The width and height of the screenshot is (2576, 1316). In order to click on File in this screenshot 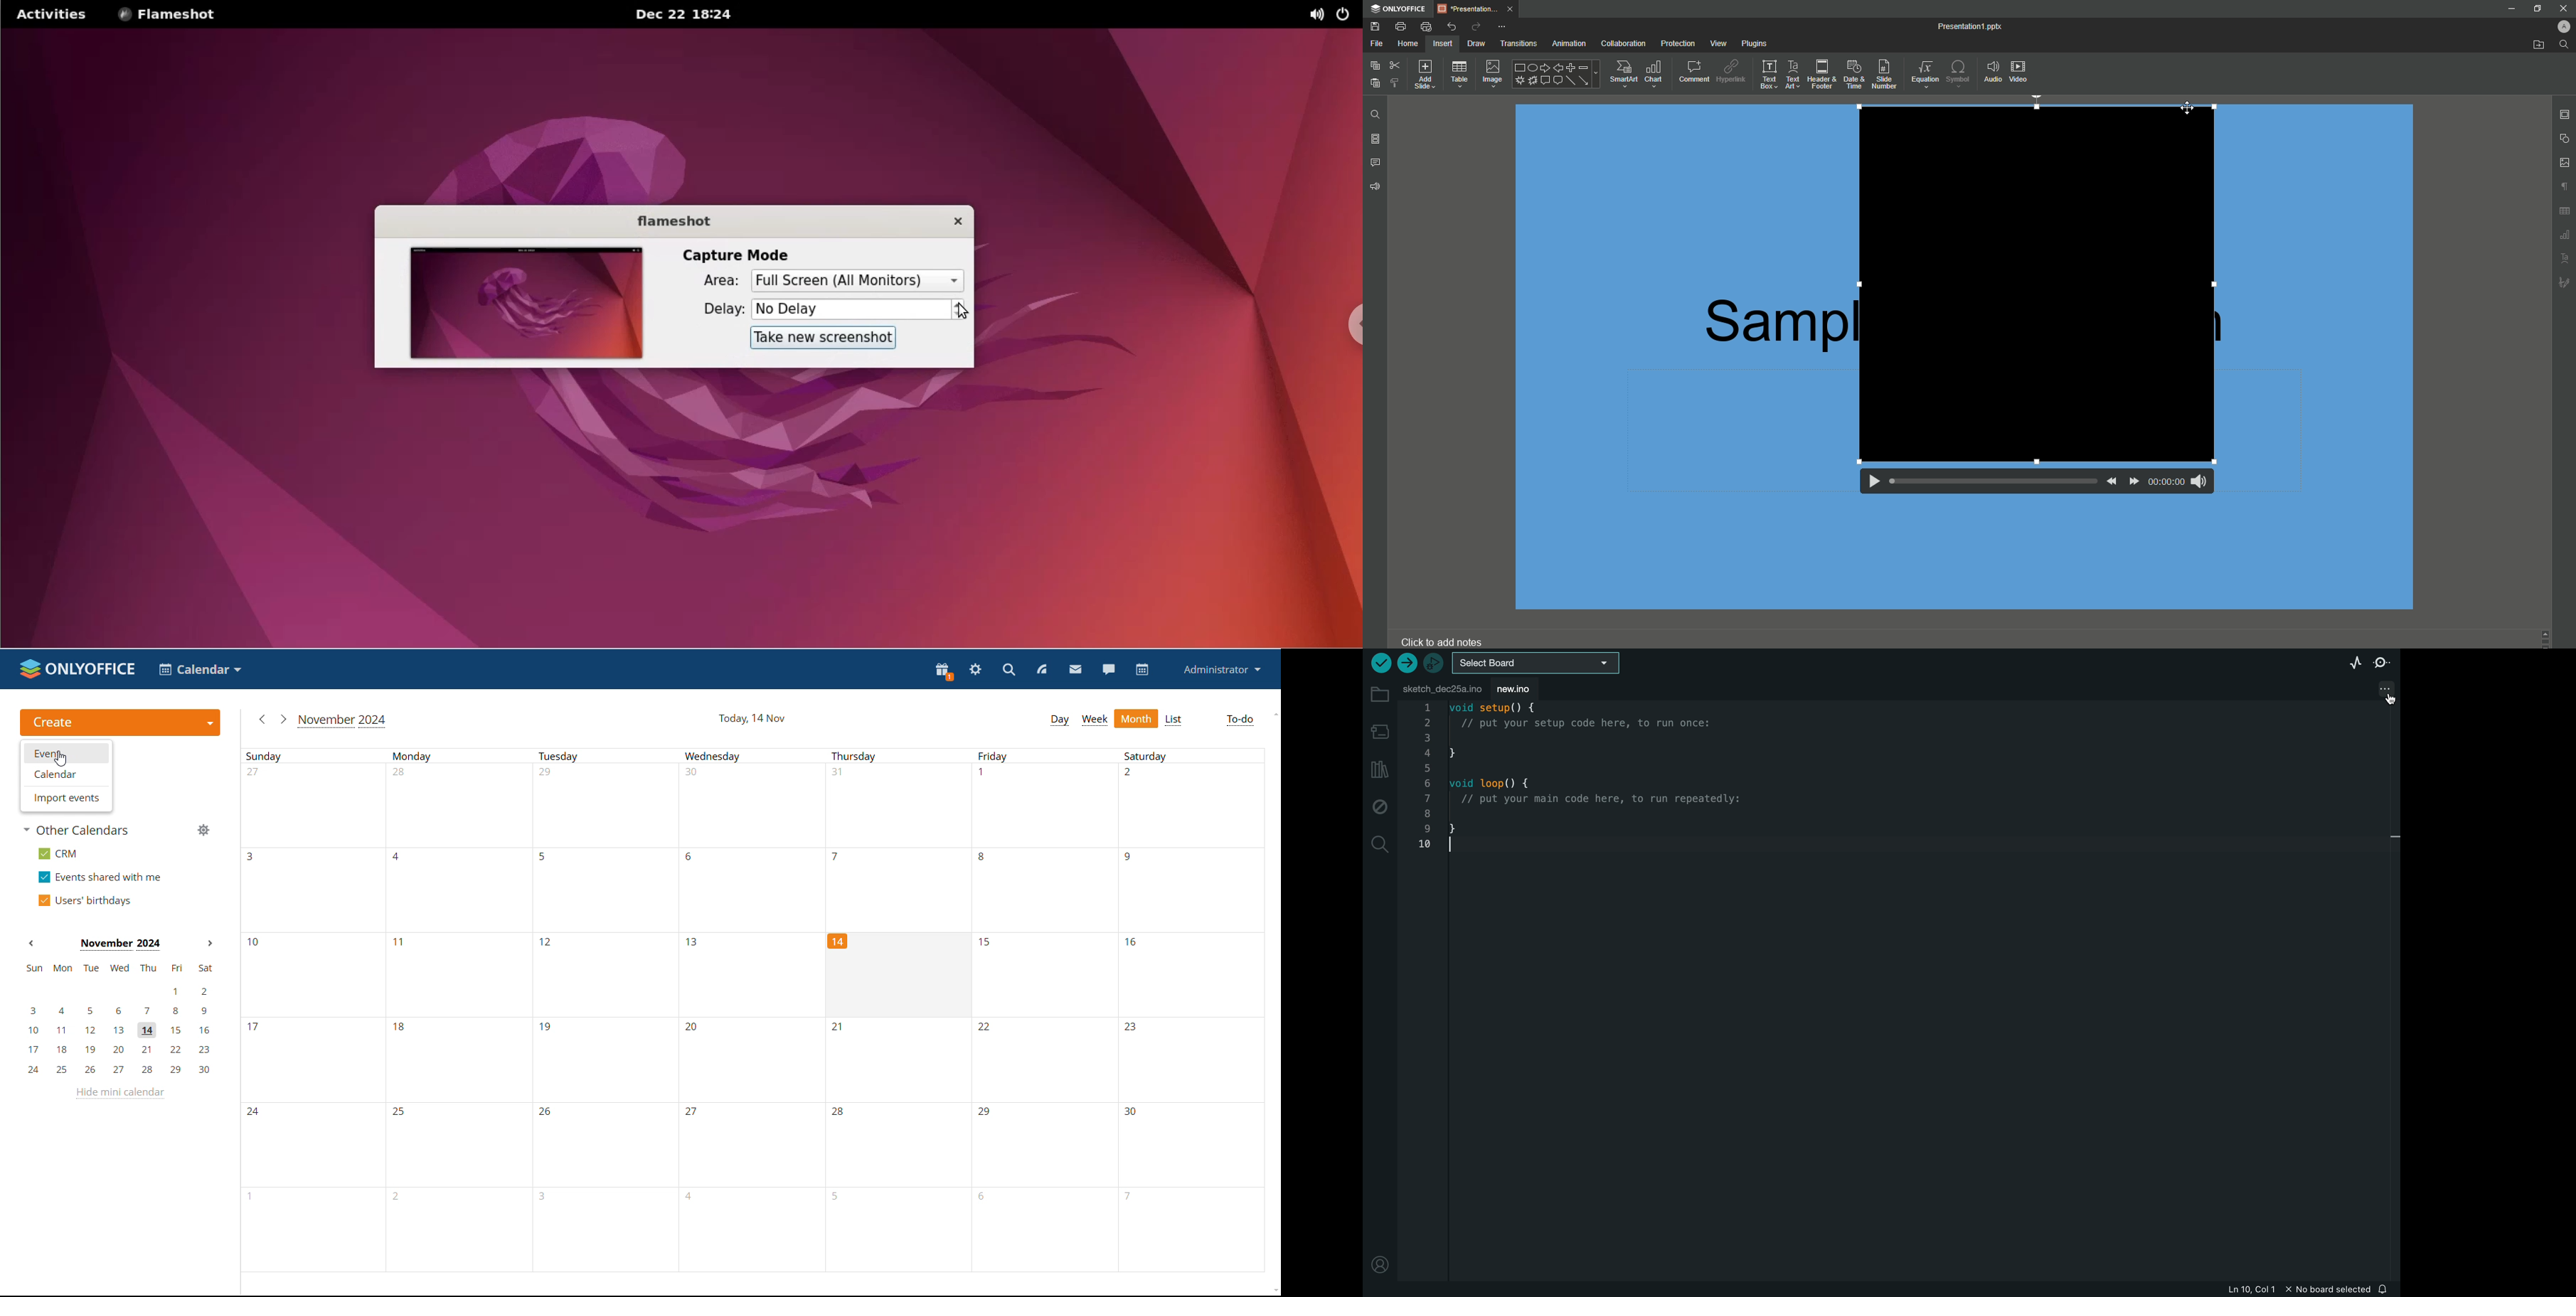, I will do `click(1376, 43)`.